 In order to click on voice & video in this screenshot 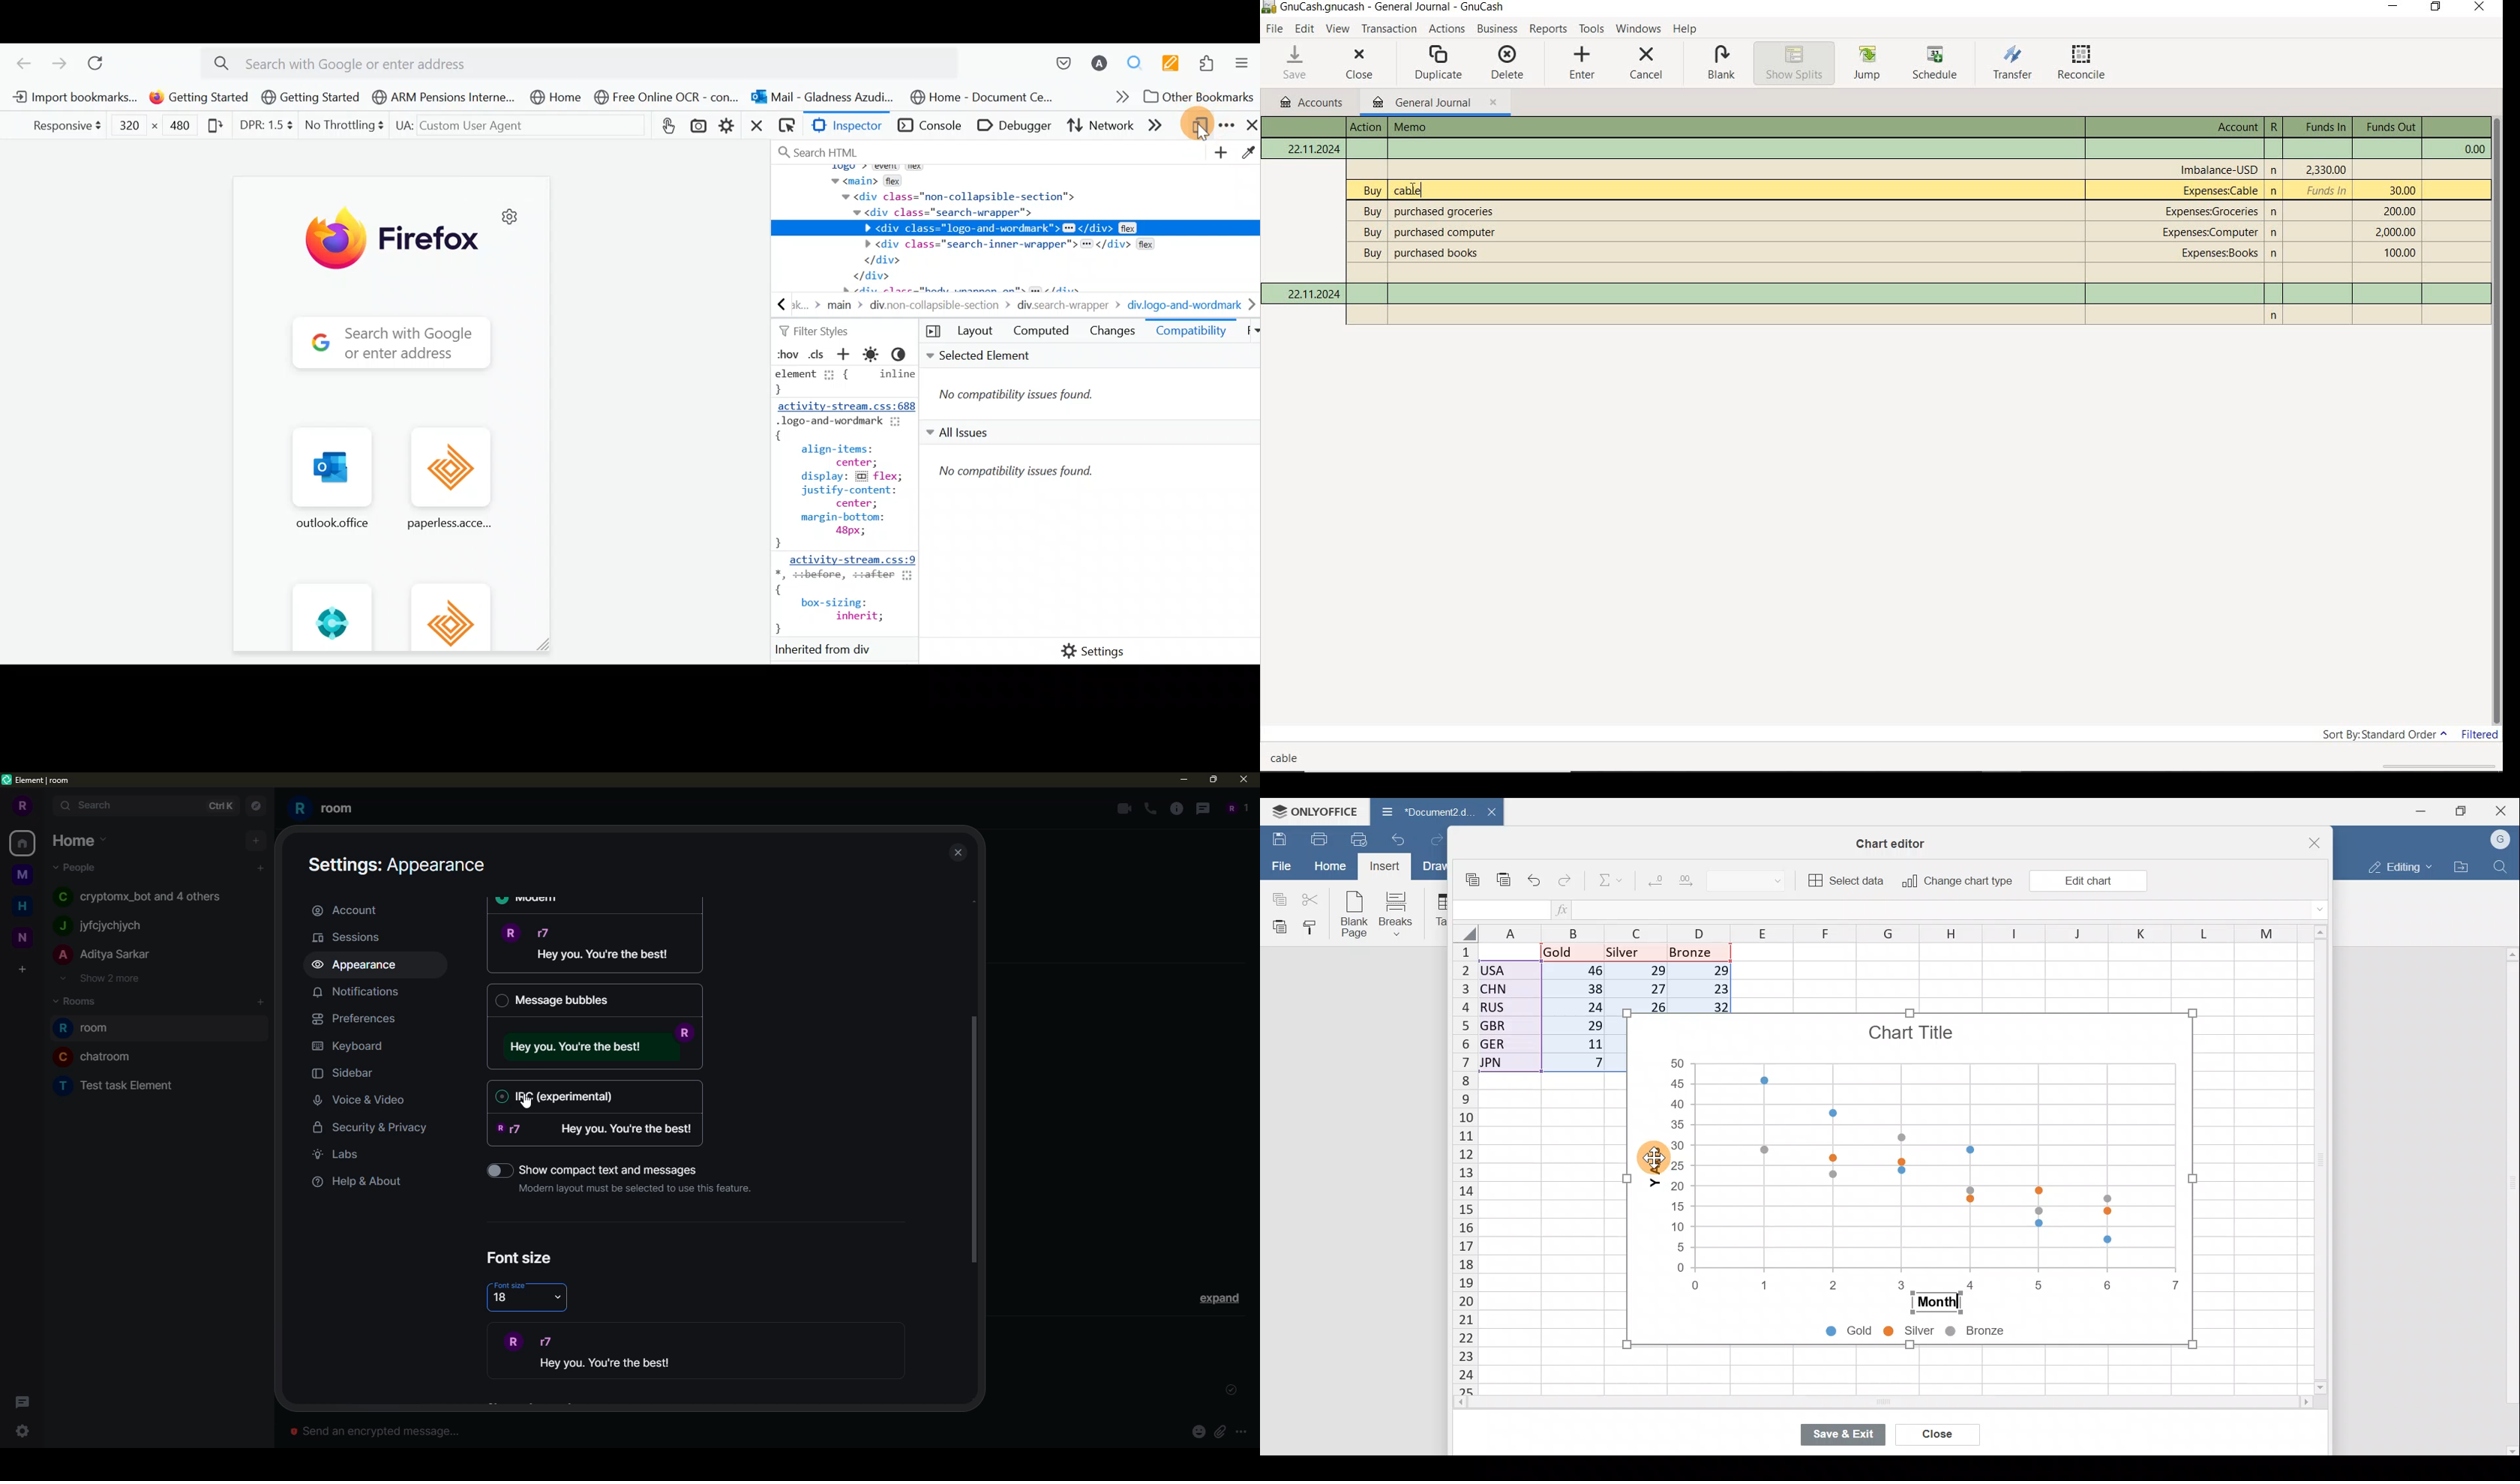, I will do `click(362, 1100)`.